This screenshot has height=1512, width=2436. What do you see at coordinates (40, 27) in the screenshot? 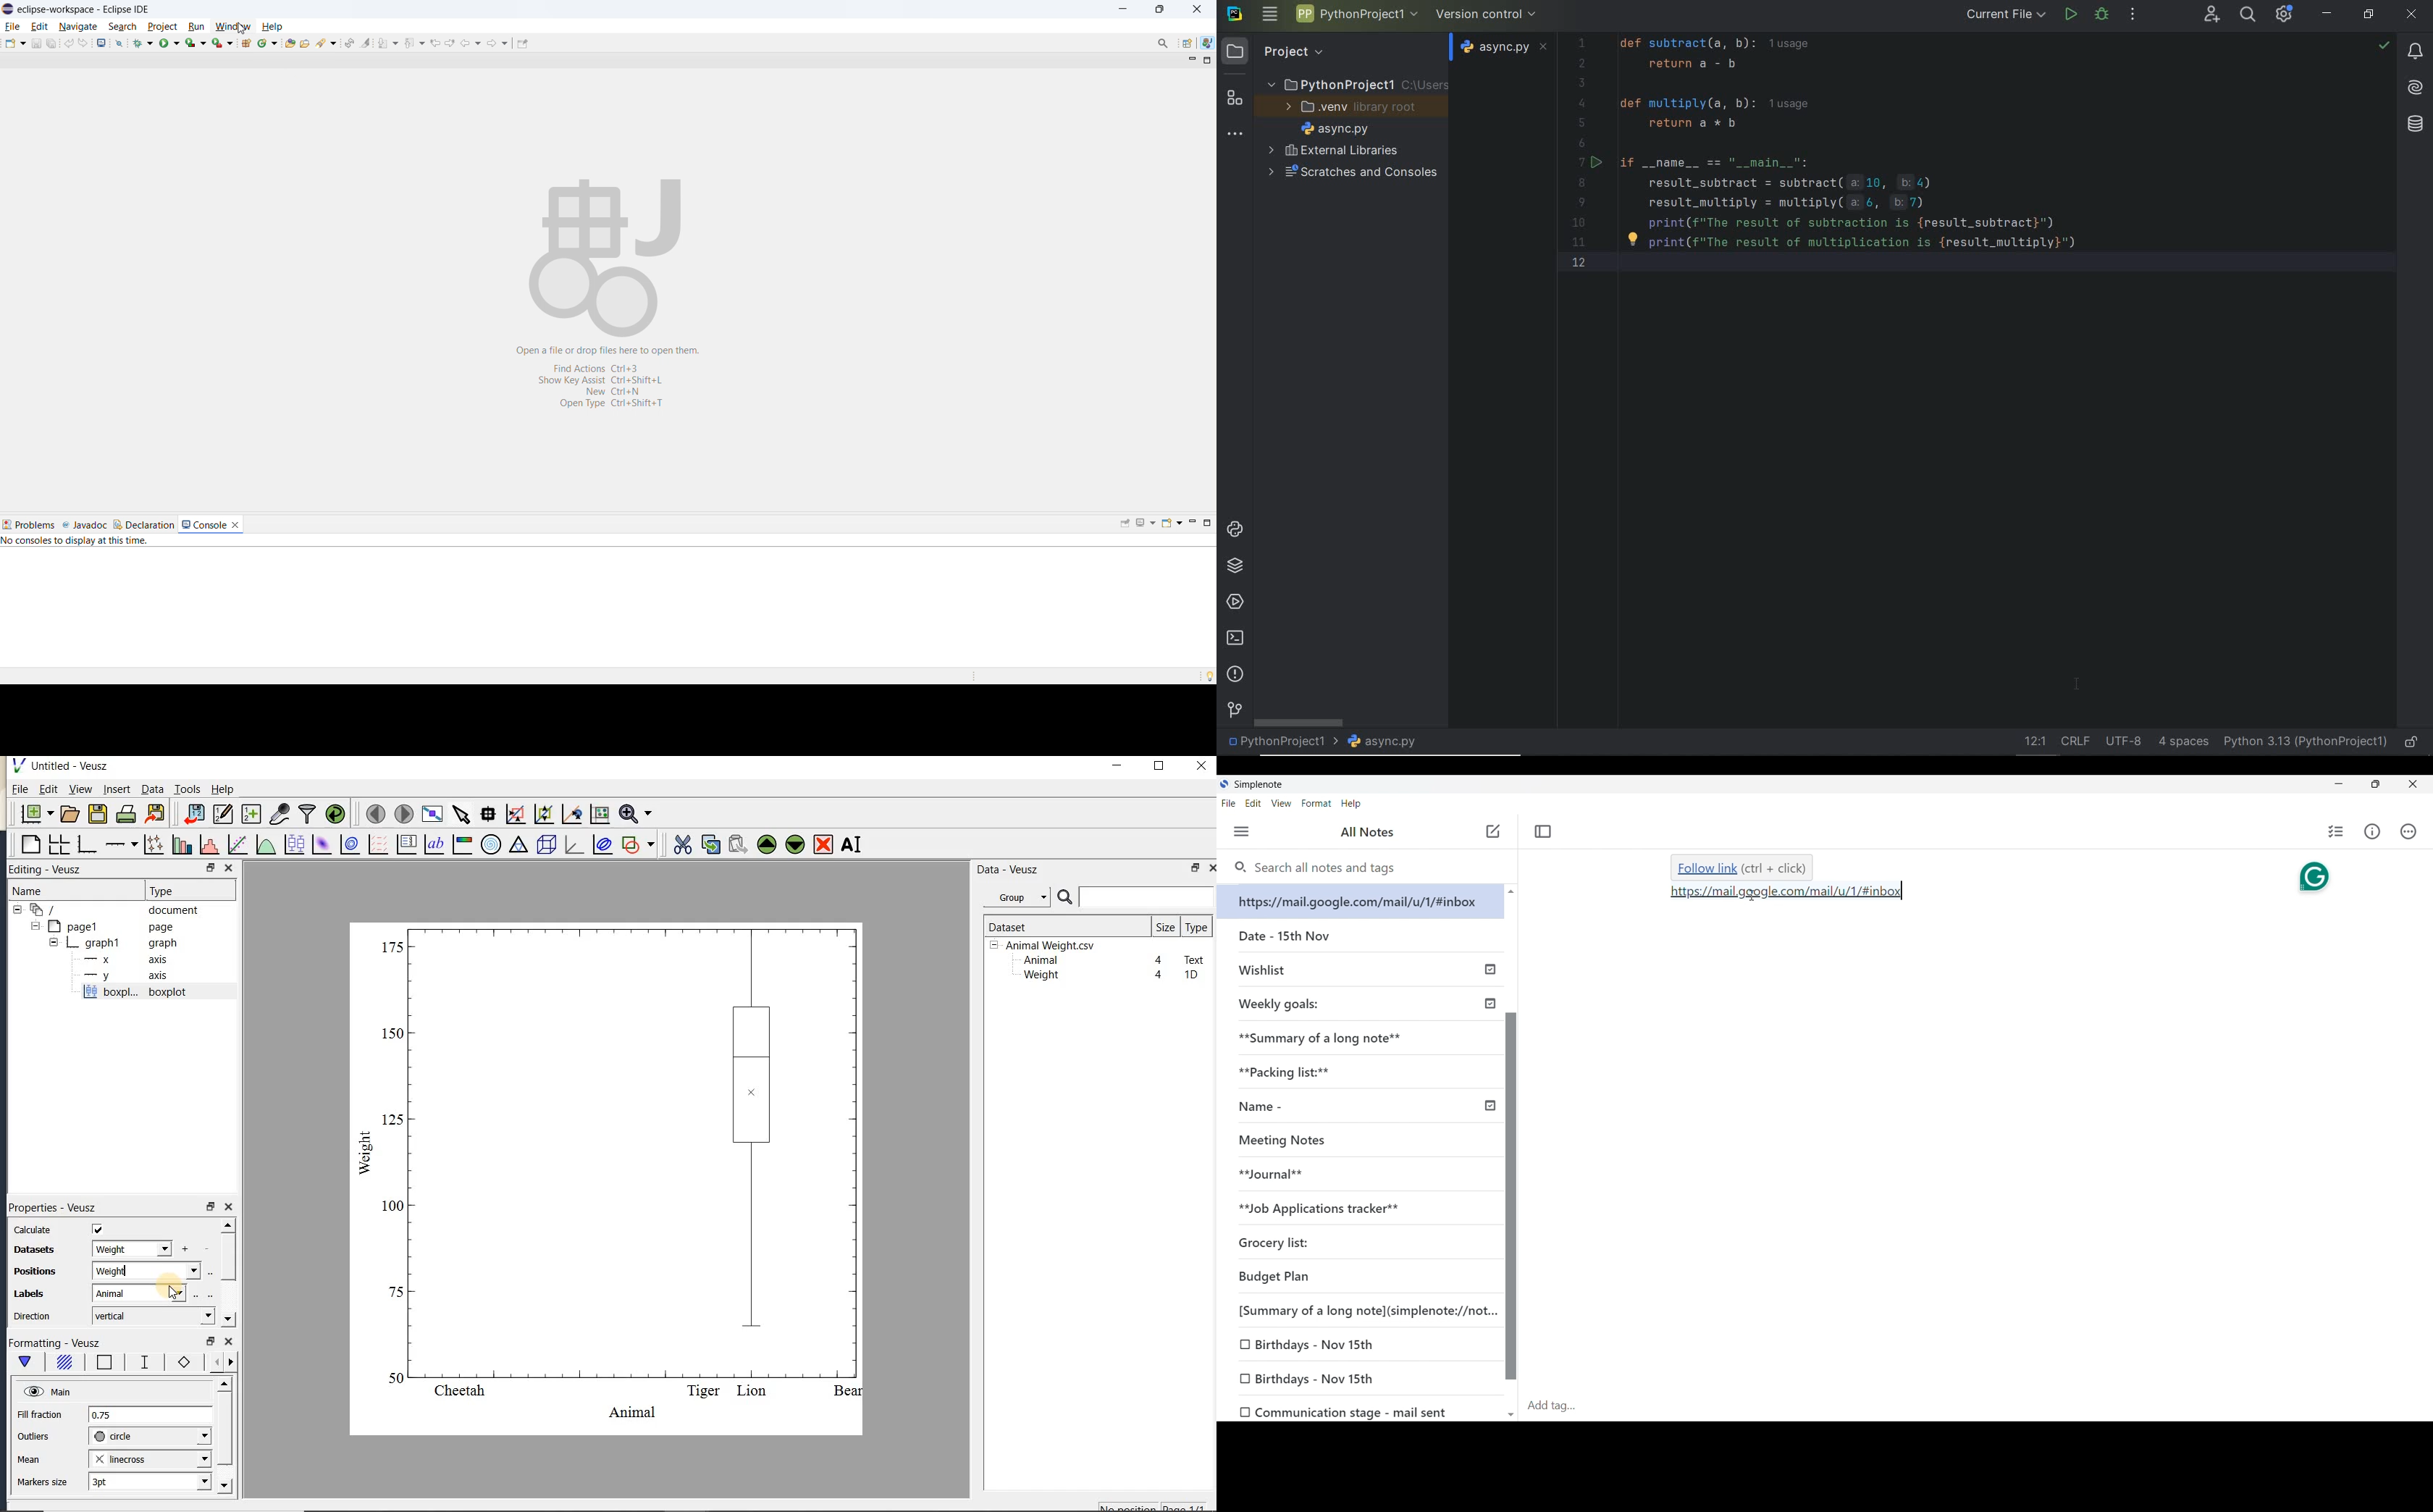
I see `edit` at bounding box center [40, 27].